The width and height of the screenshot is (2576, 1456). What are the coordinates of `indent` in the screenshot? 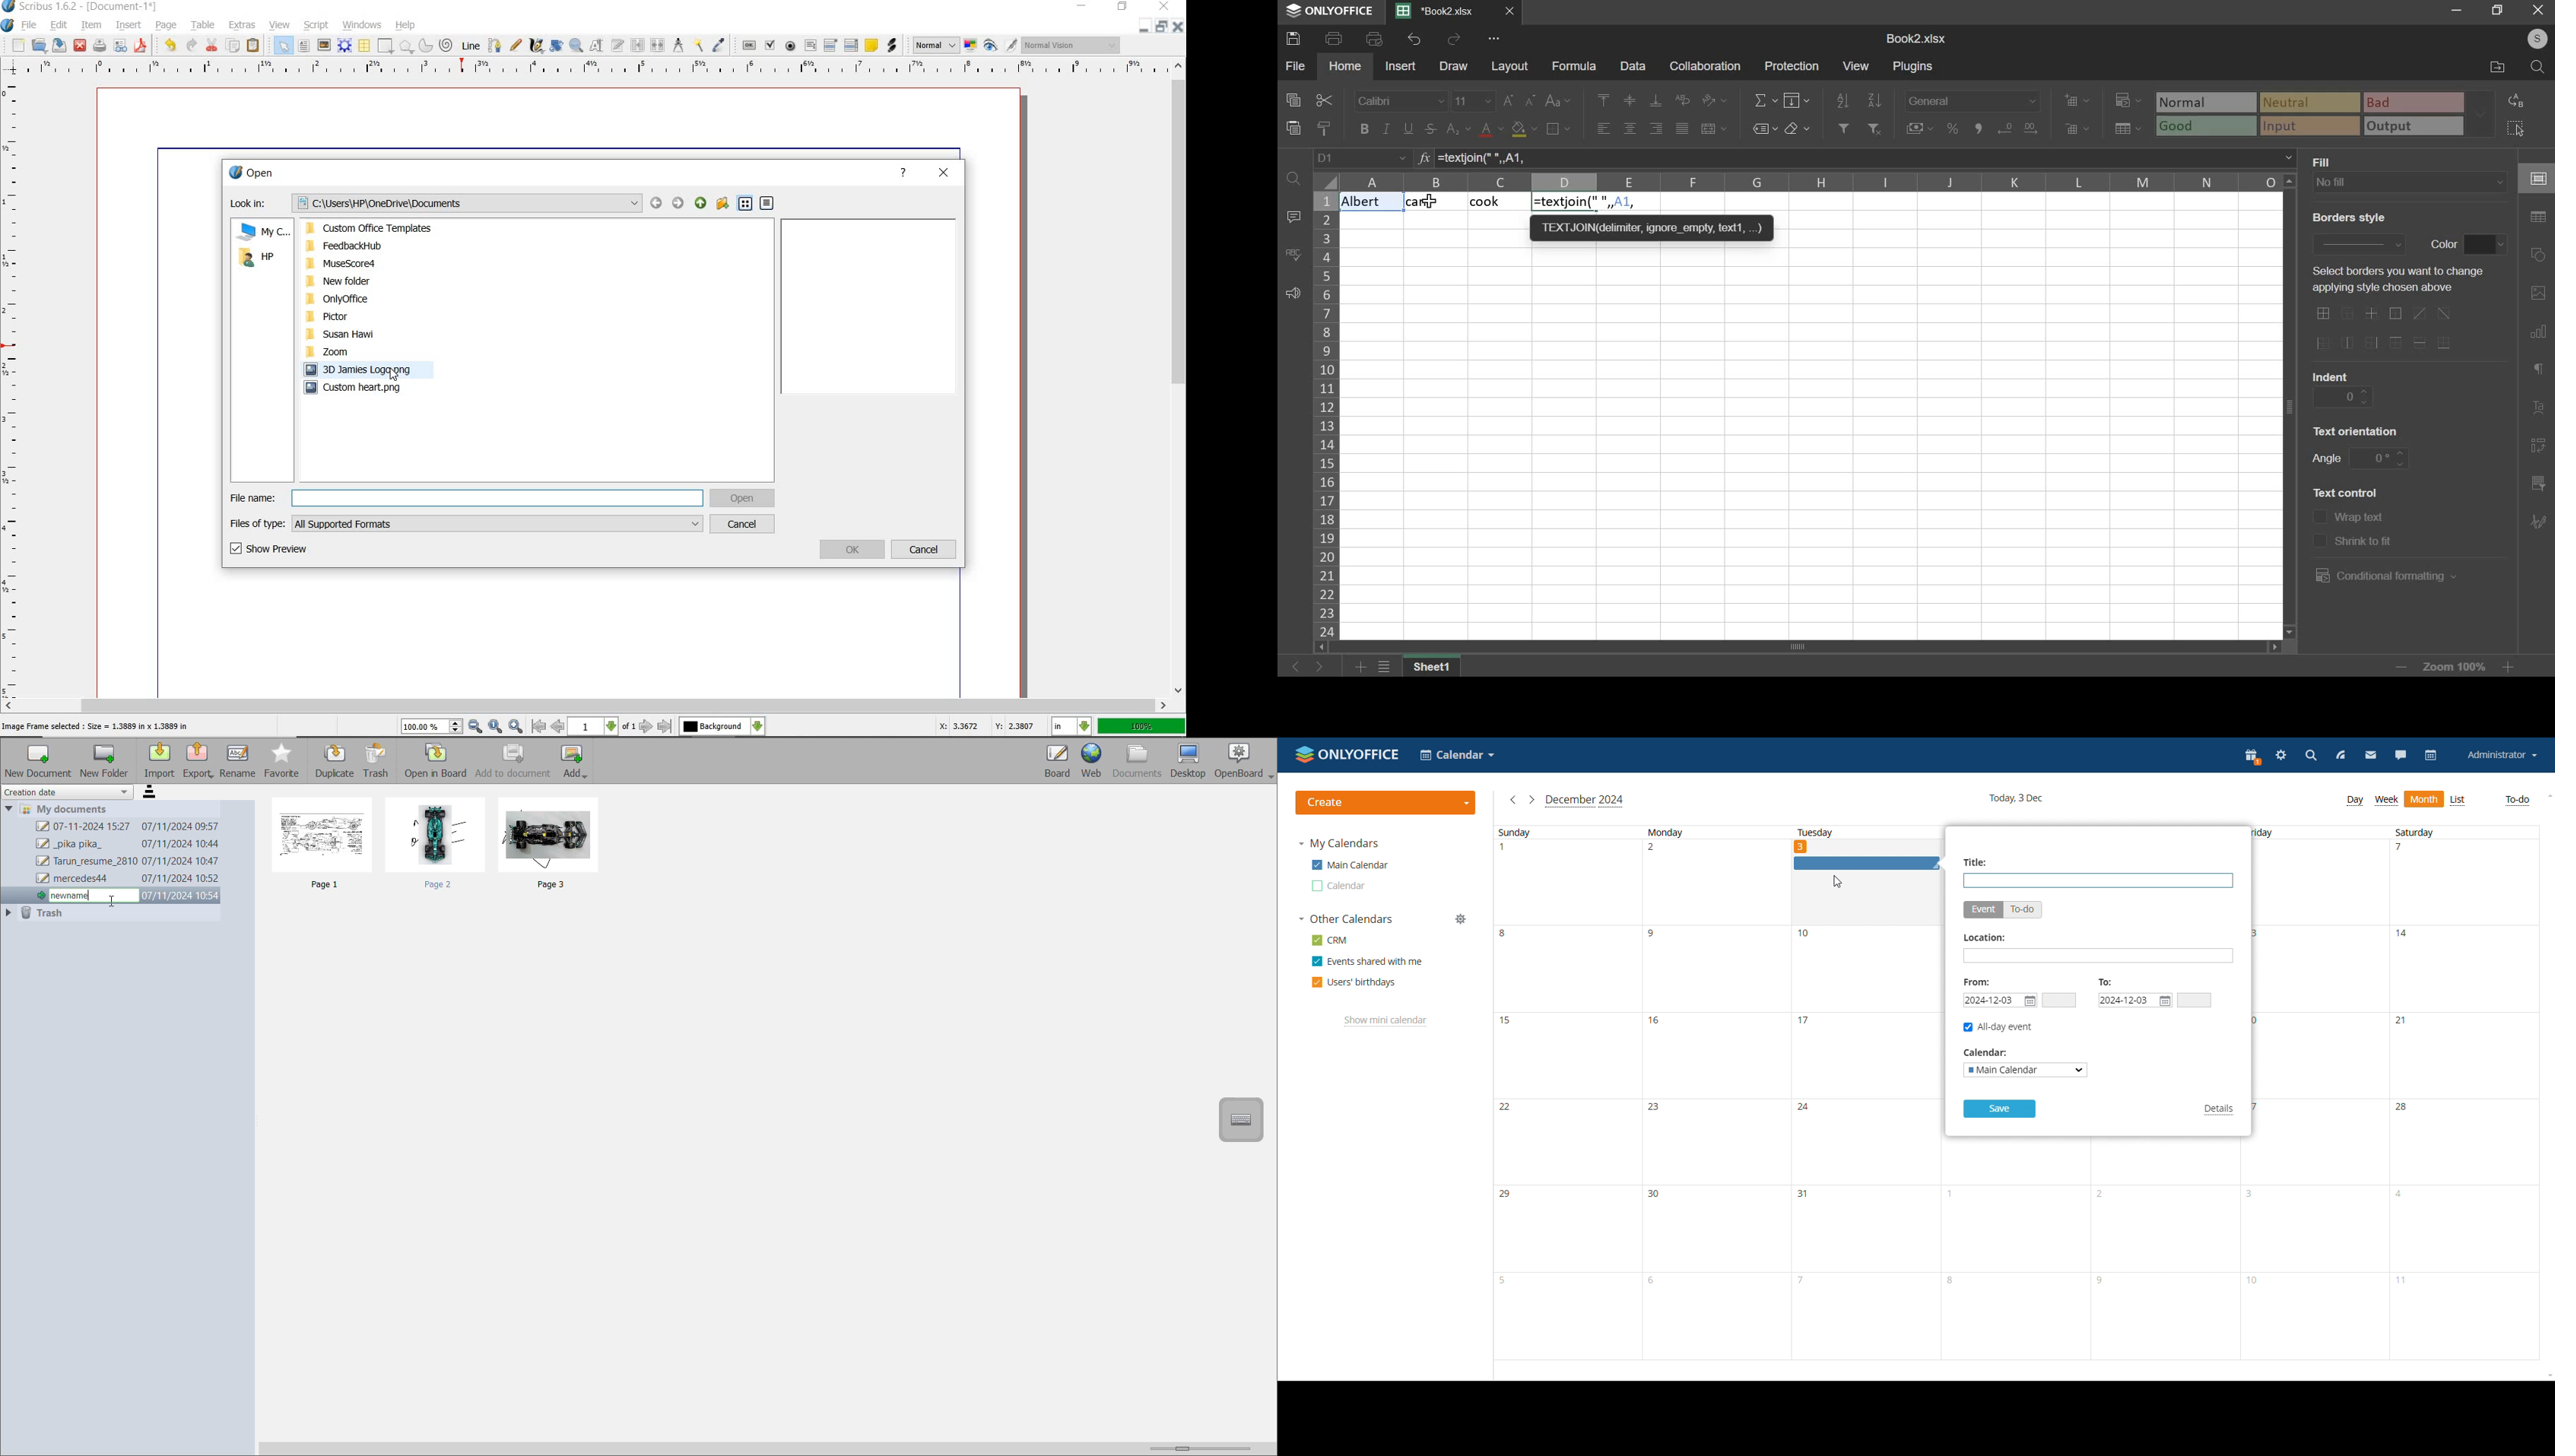 It's located at (2343, 397).